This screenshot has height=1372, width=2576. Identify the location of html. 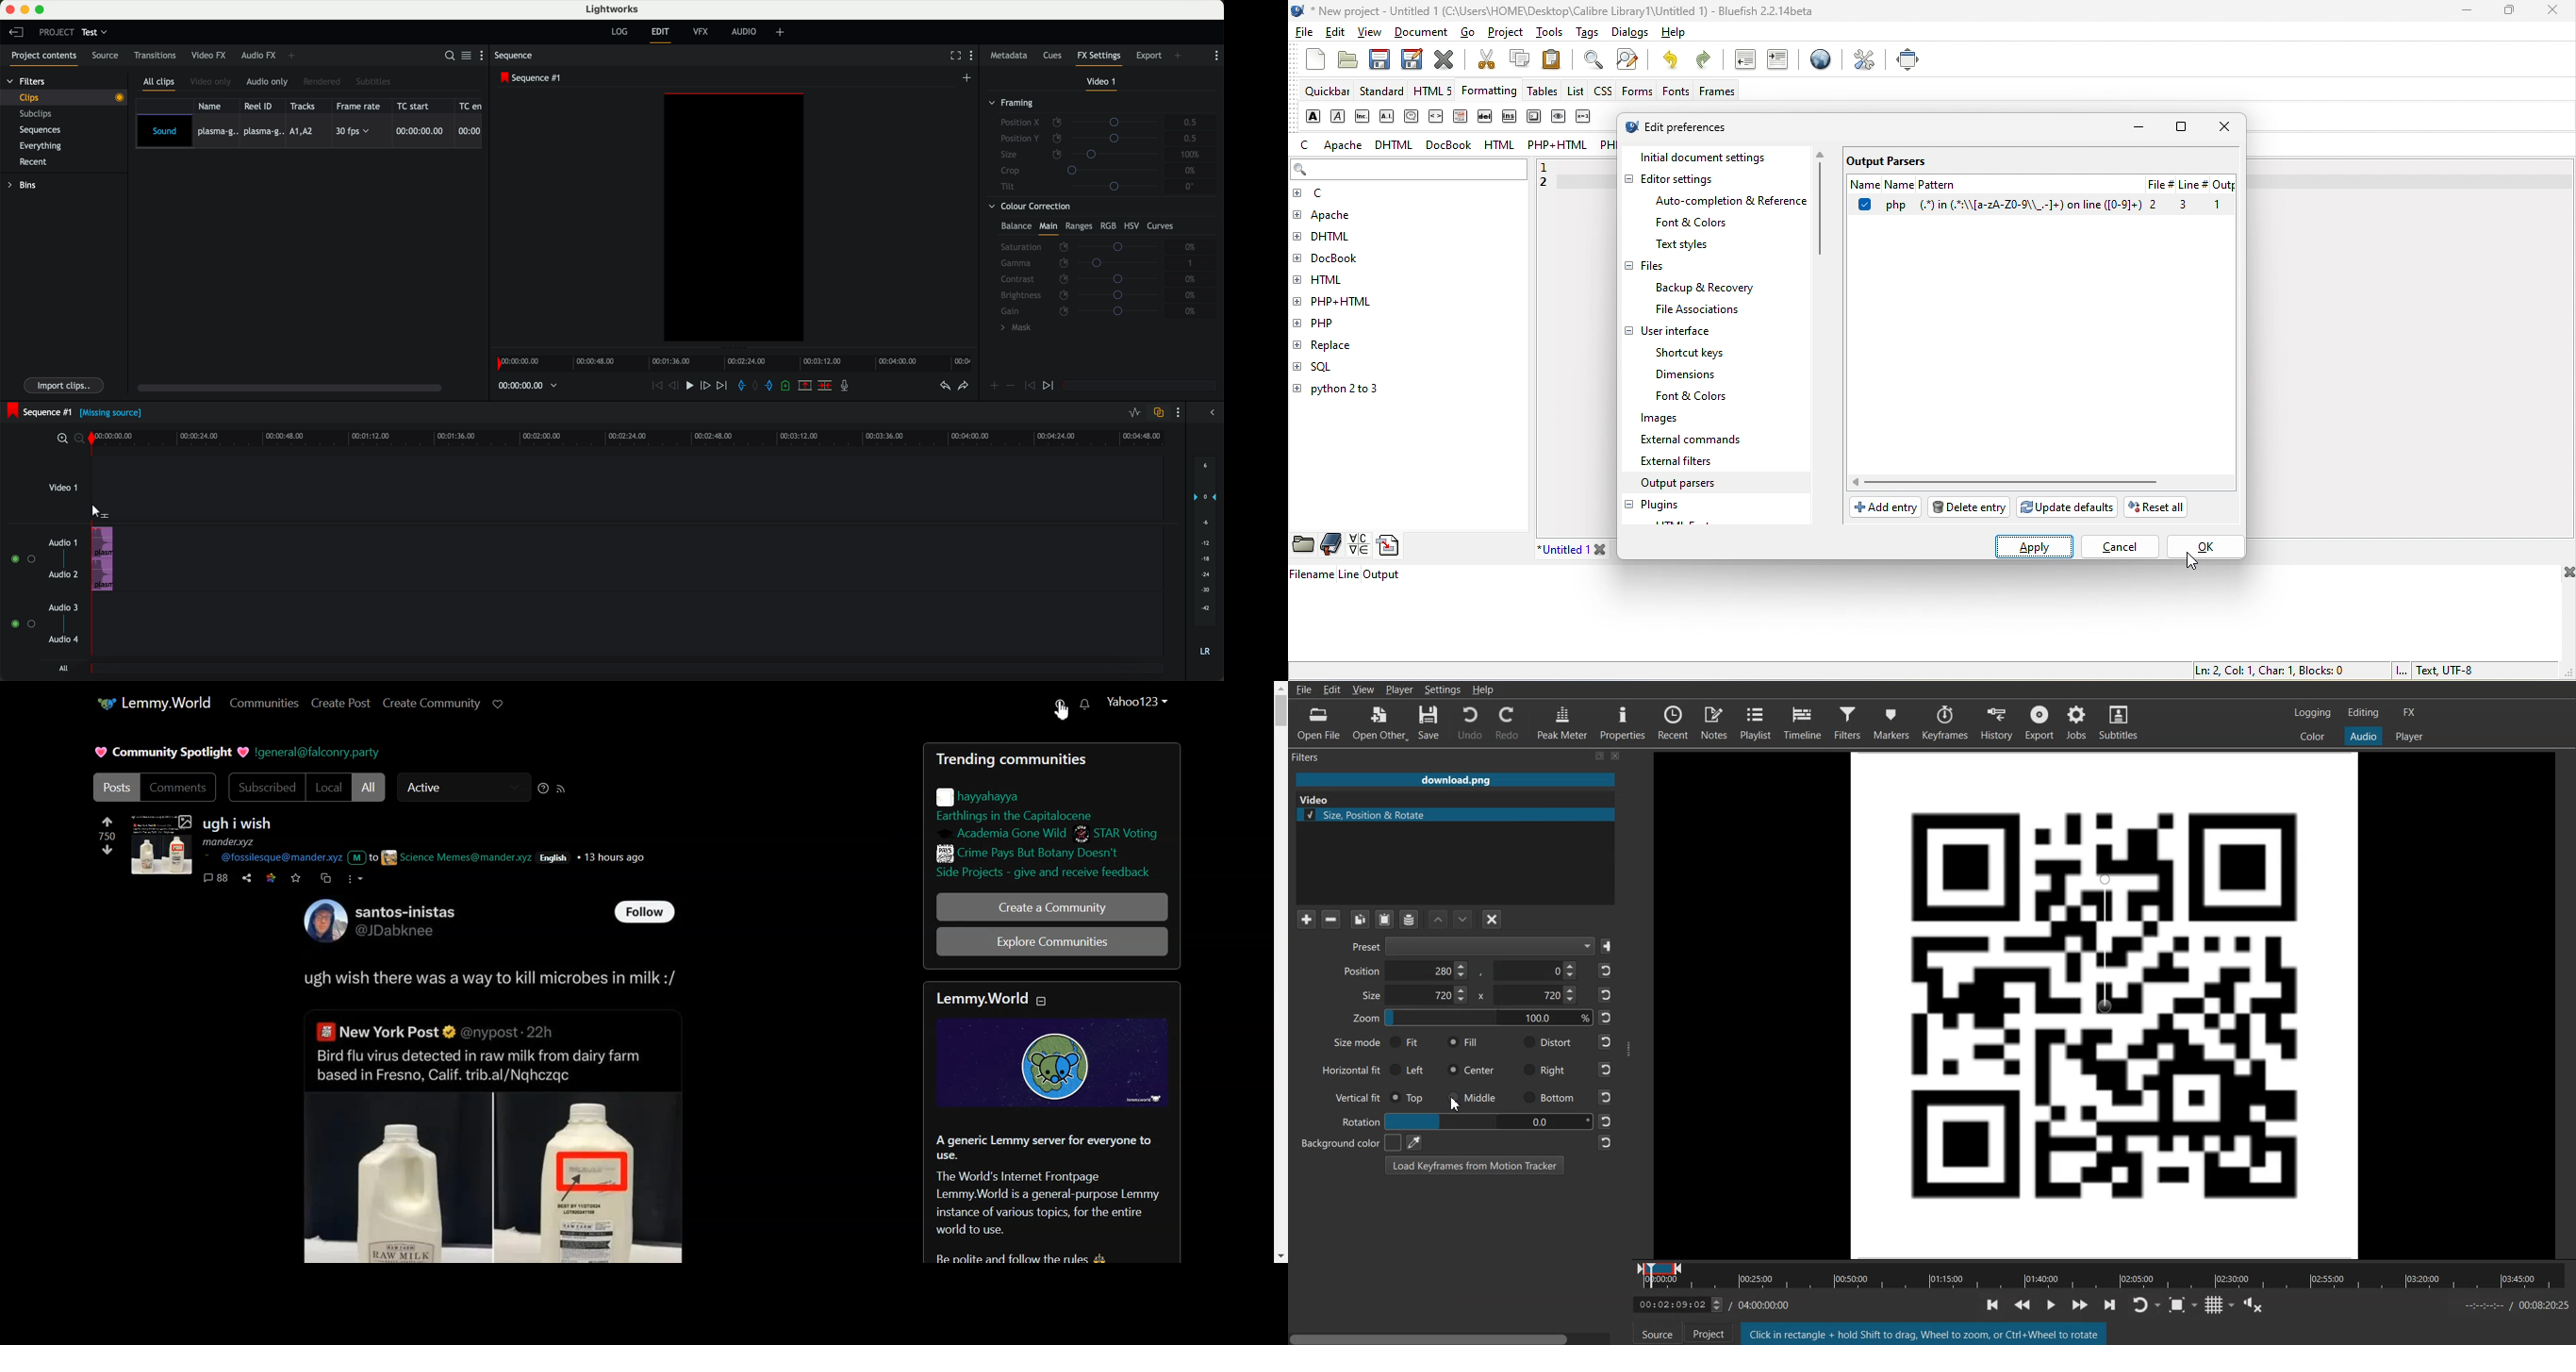
(1497, 144).